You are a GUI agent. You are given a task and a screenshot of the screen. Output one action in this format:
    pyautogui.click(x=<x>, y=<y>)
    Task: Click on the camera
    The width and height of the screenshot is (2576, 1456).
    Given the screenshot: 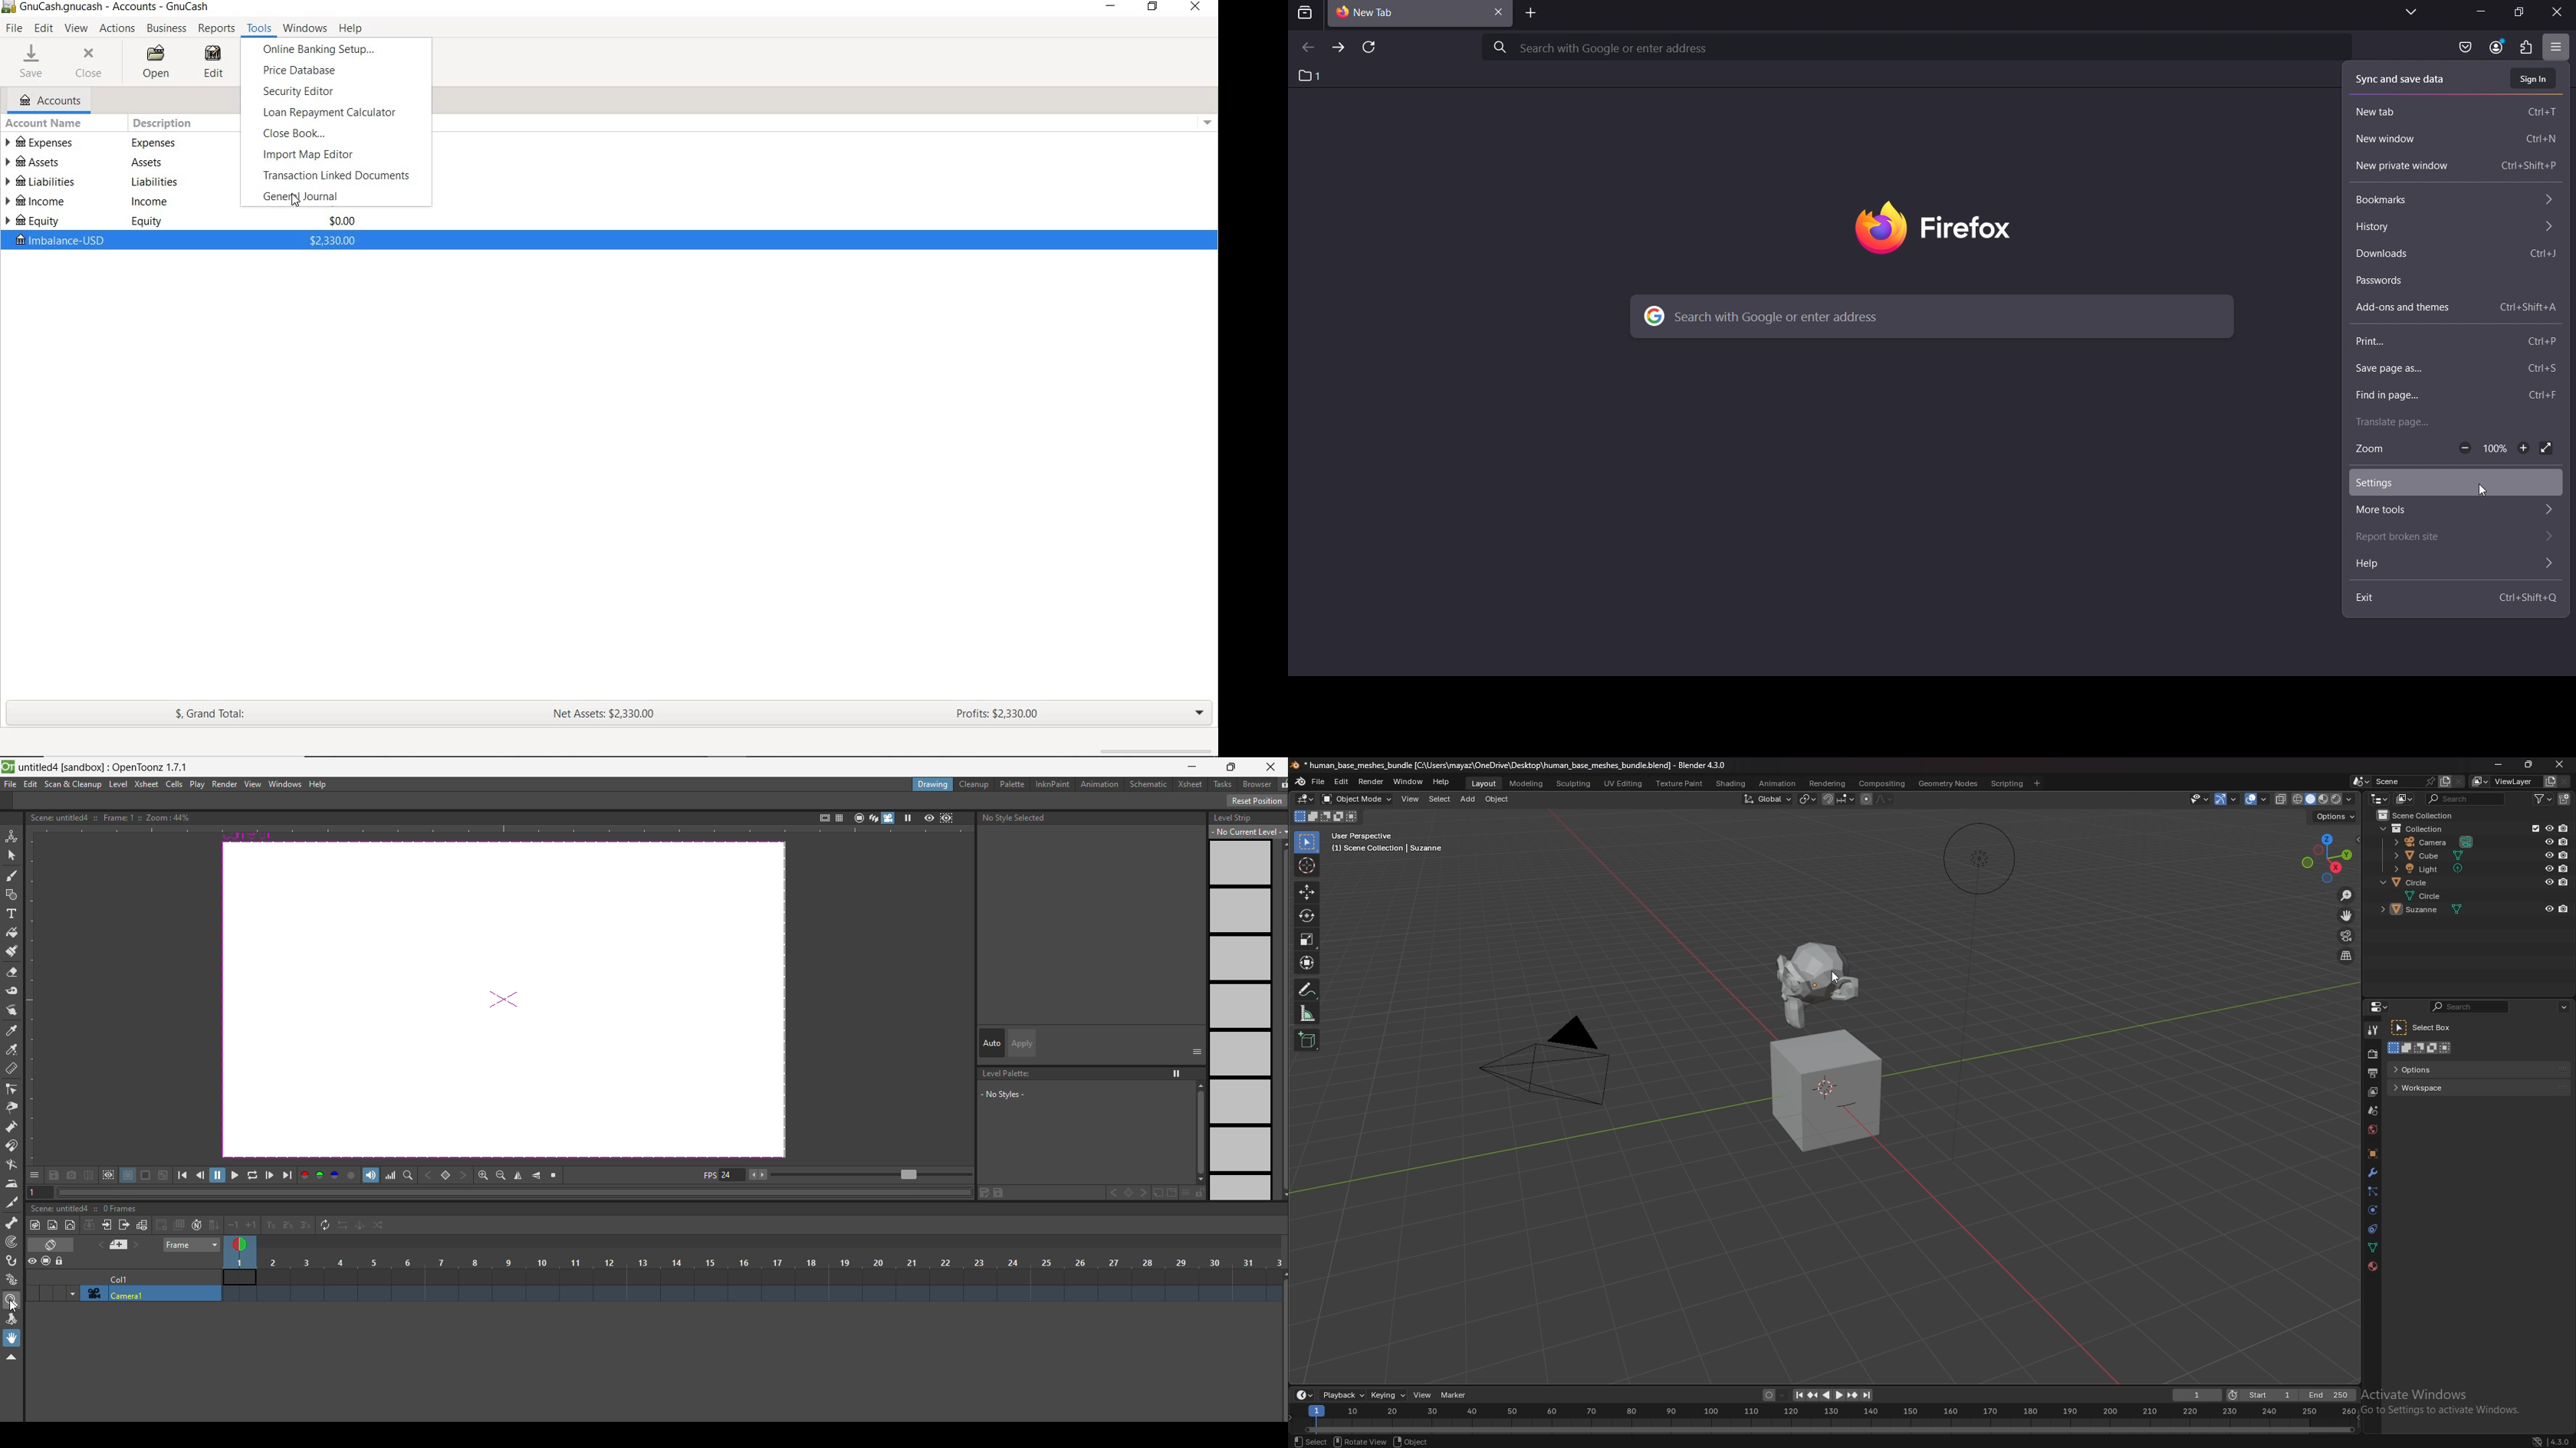 What is the action you would take?
    pyautogui.click(x=2434, y=842)
    